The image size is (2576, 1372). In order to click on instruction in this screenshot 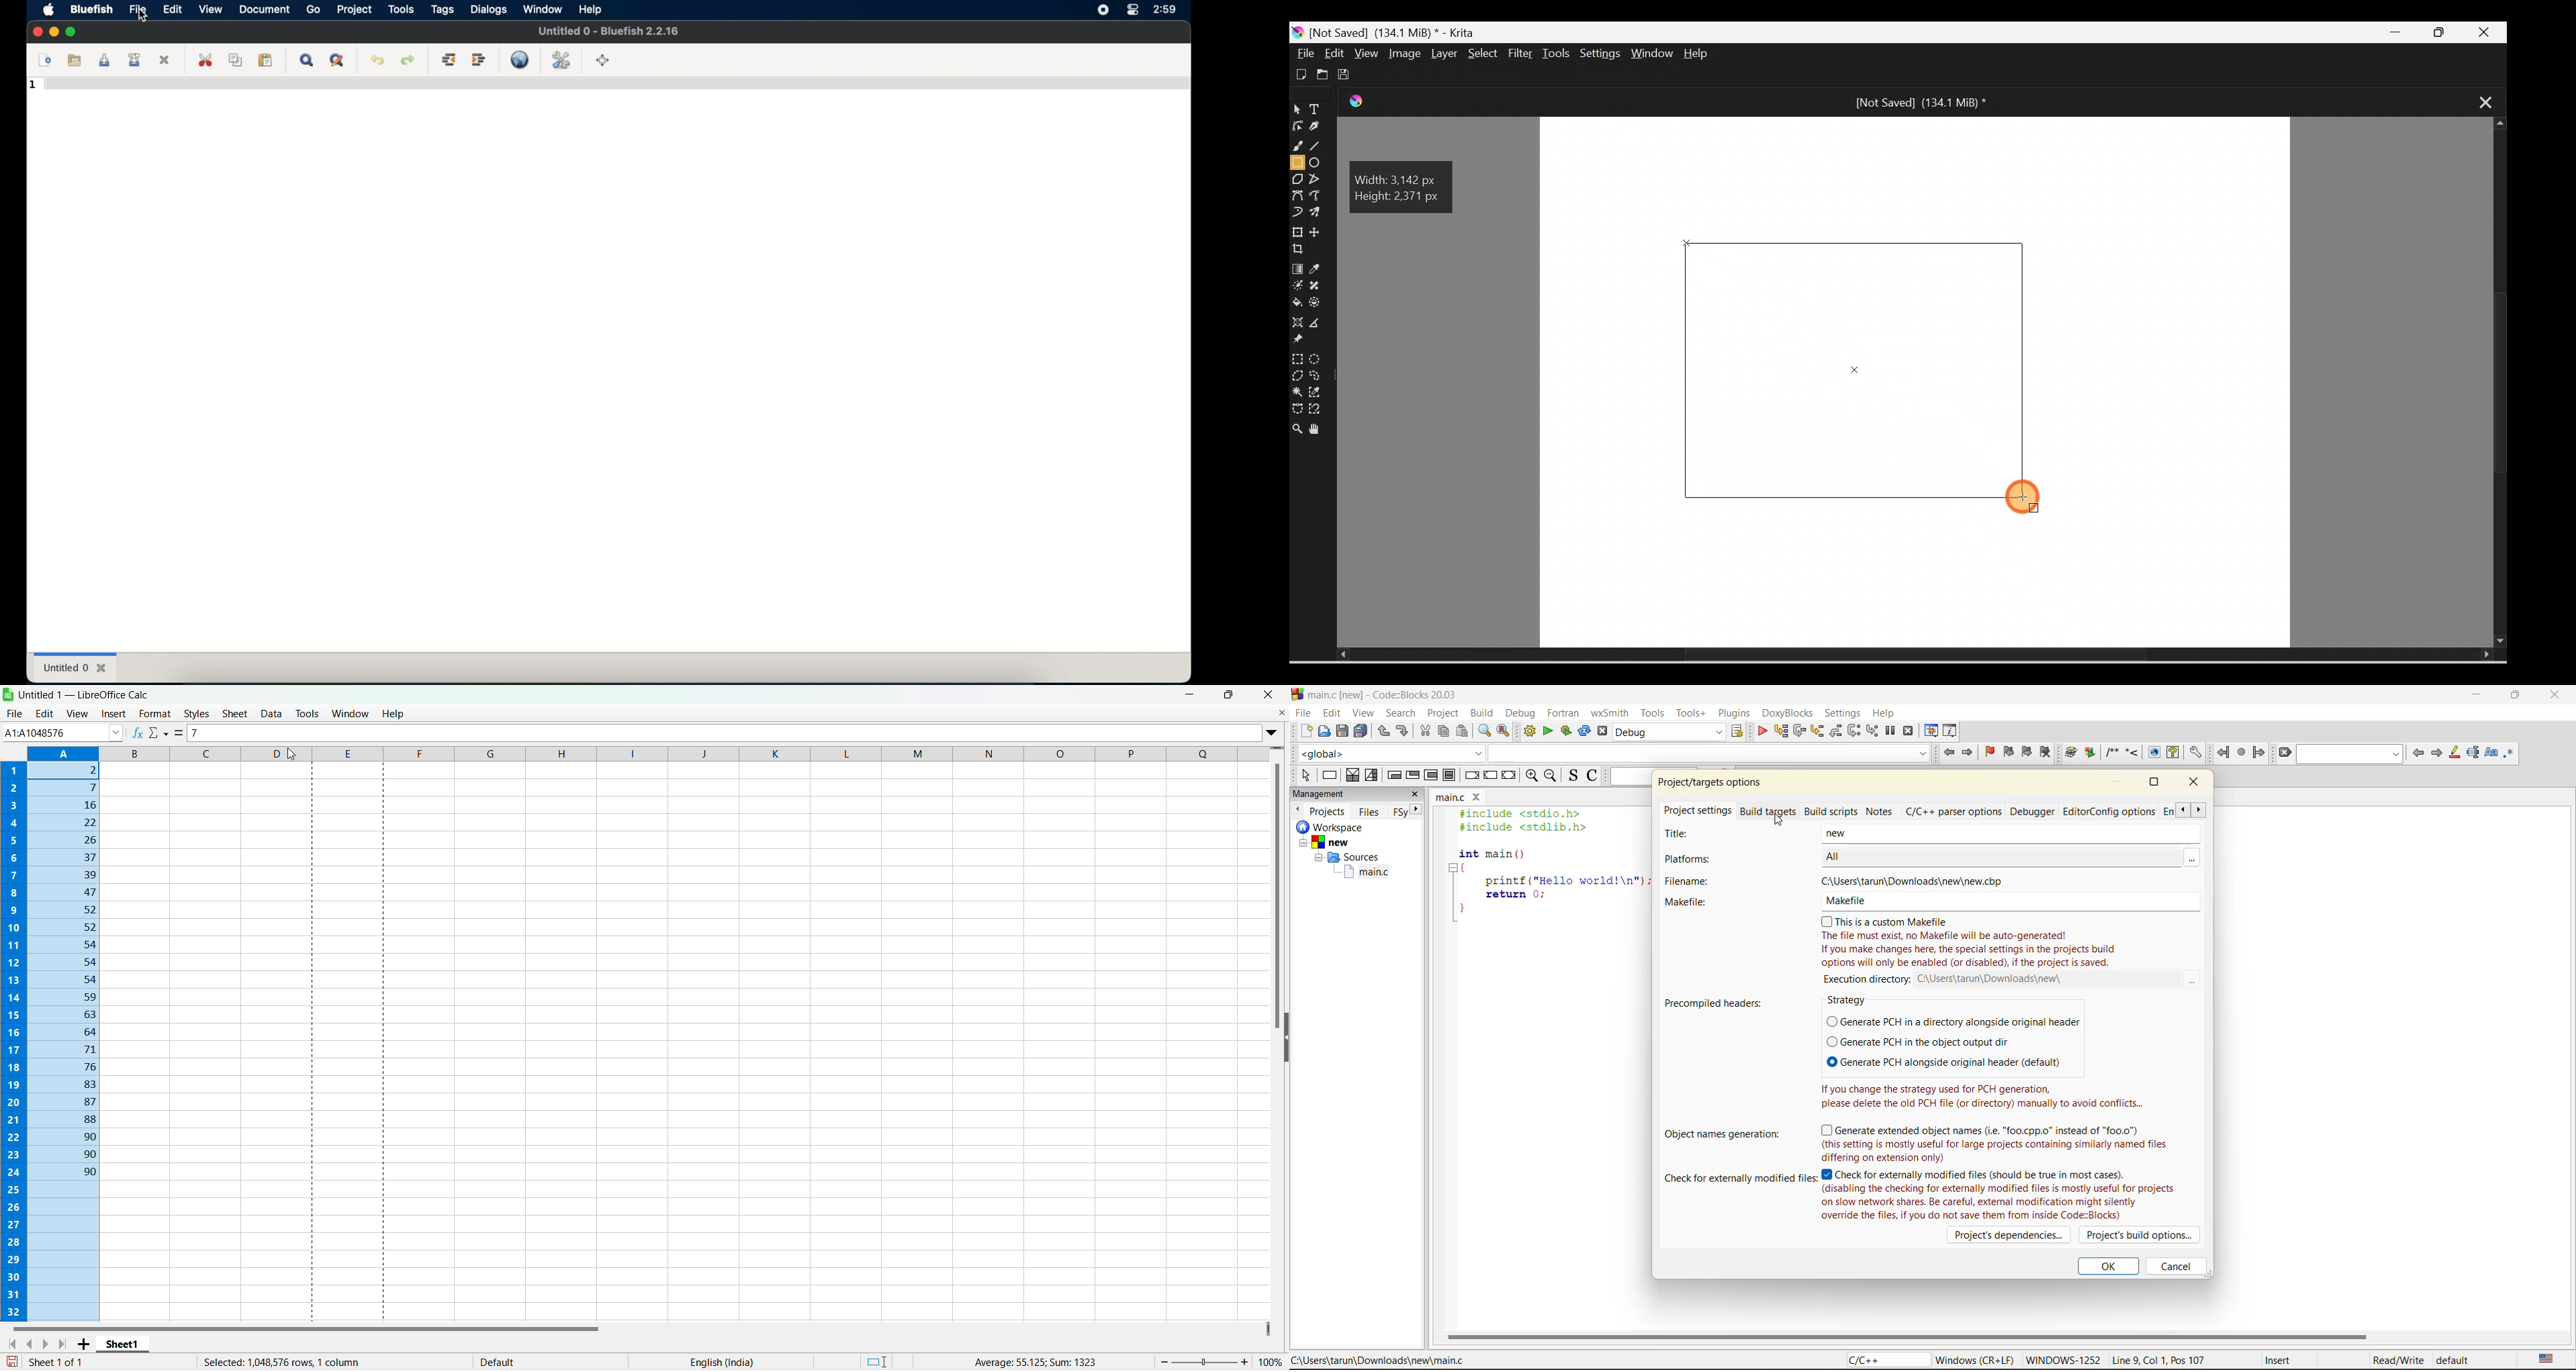, I will do `click(1332, 775)`.